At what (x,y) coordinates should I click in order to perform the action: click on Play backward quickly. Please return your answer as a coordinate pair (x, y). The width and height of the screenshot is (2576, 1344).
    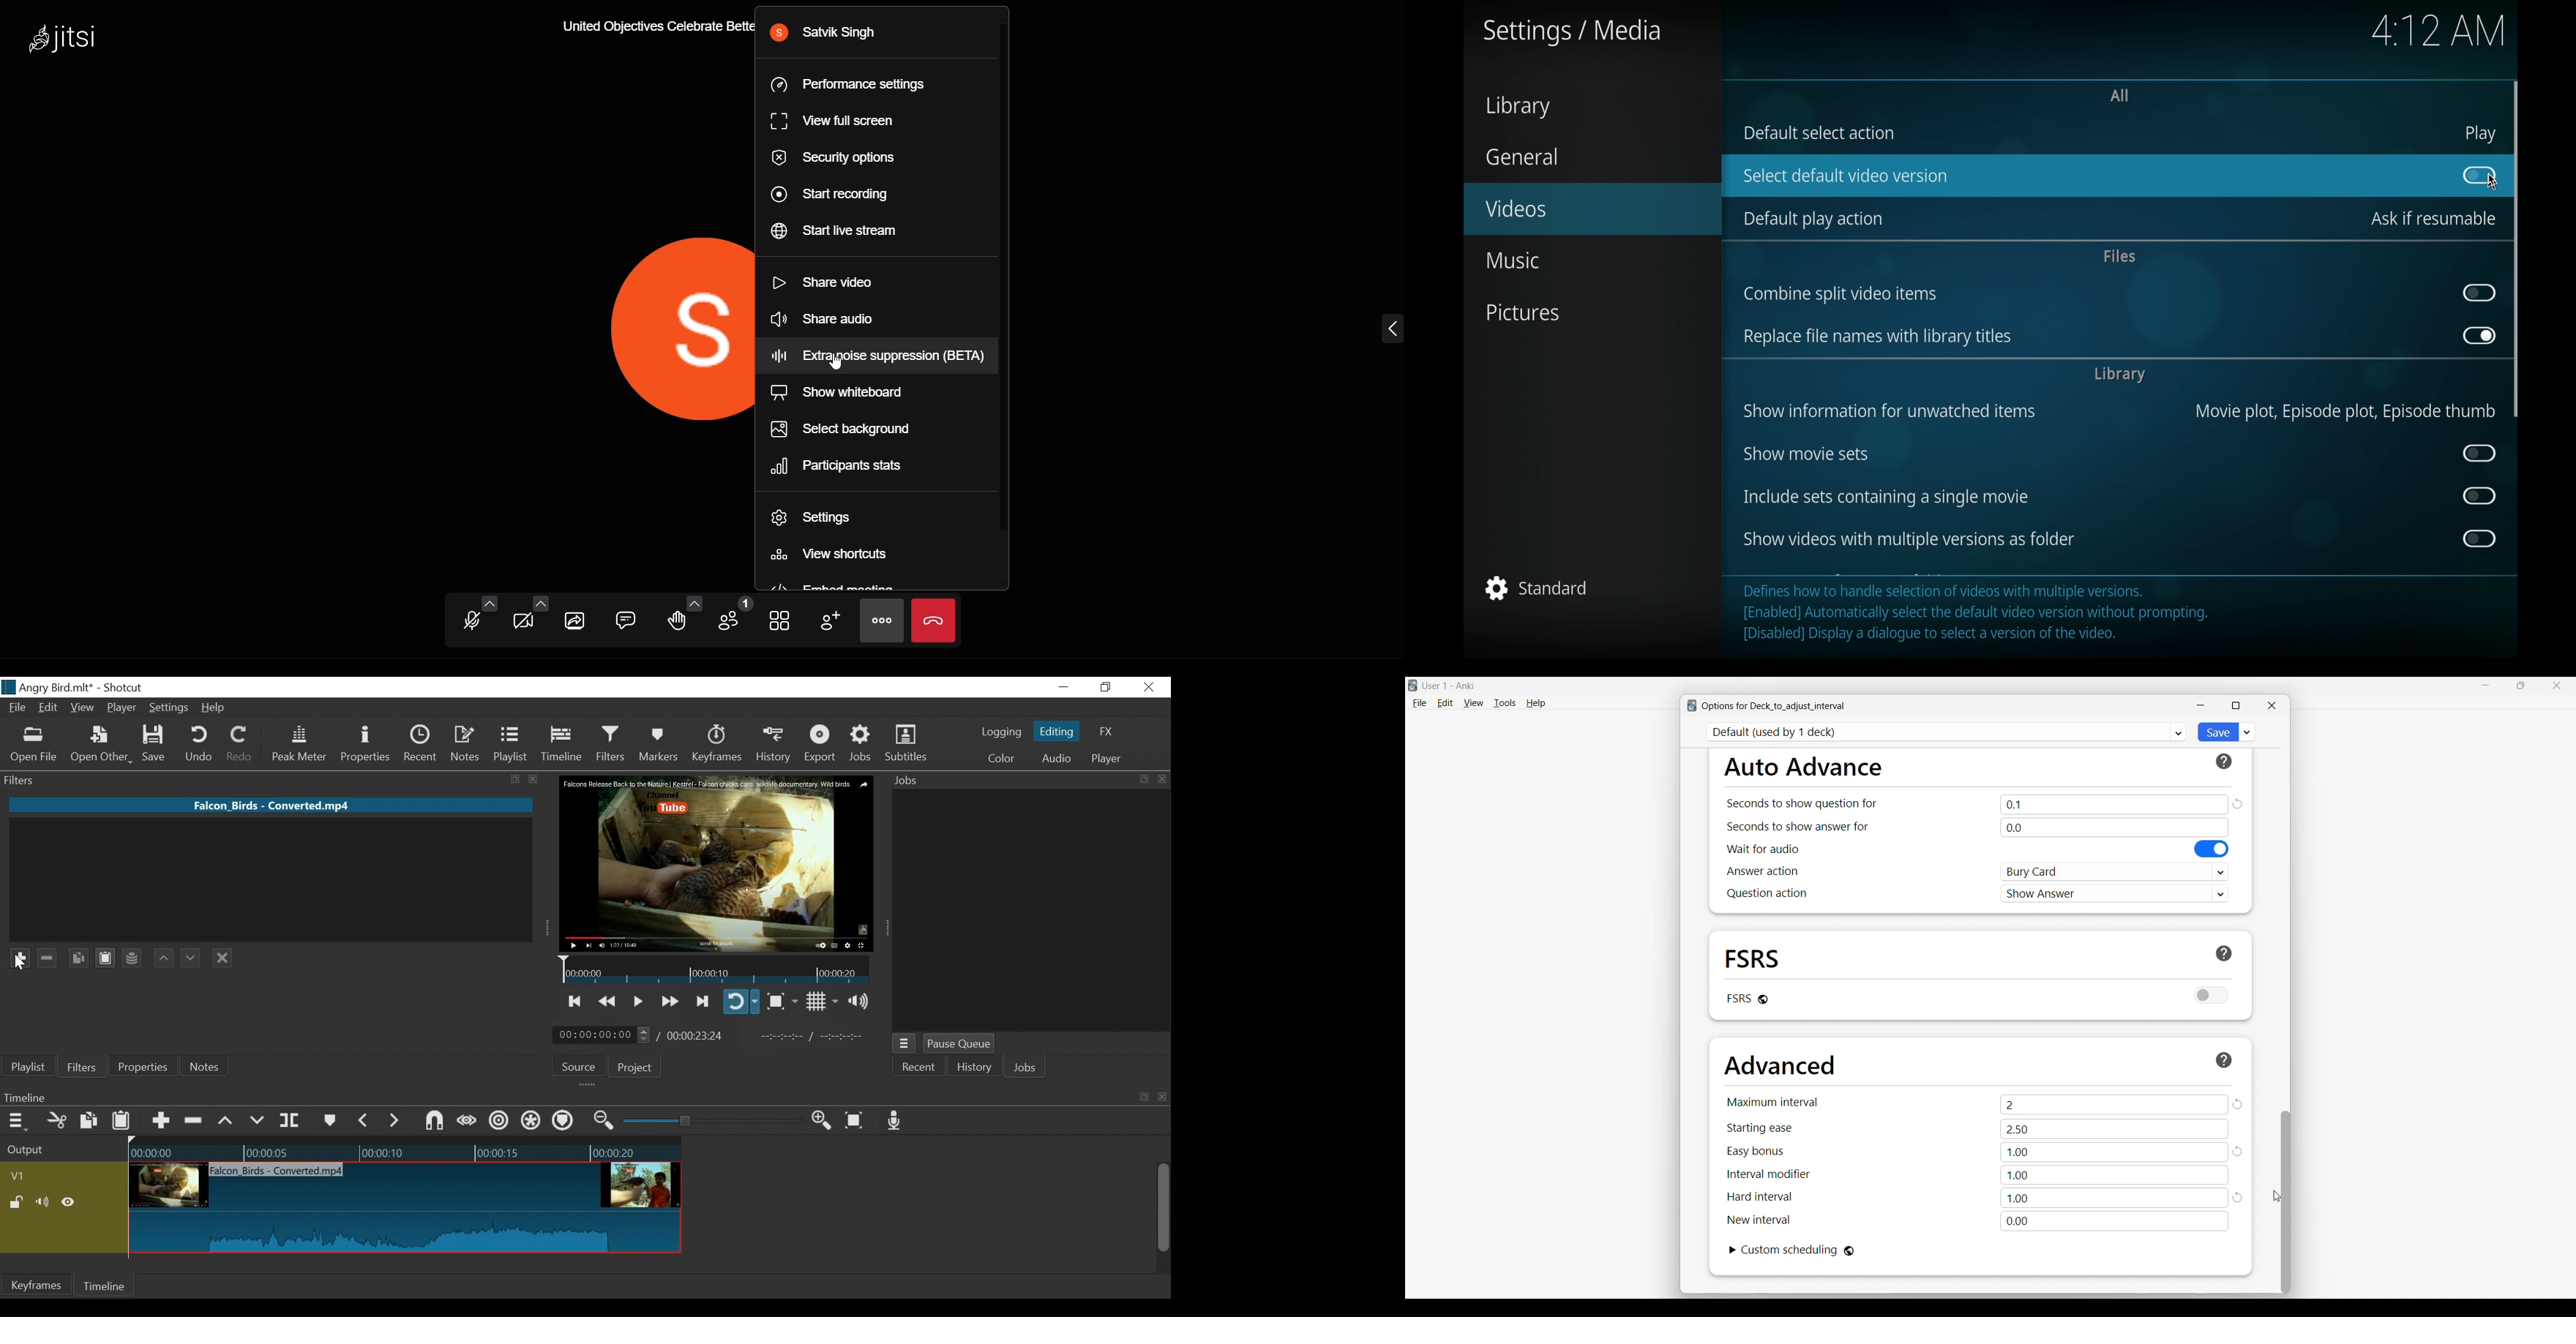
    Looking at the image, I should click on (609, 1002).